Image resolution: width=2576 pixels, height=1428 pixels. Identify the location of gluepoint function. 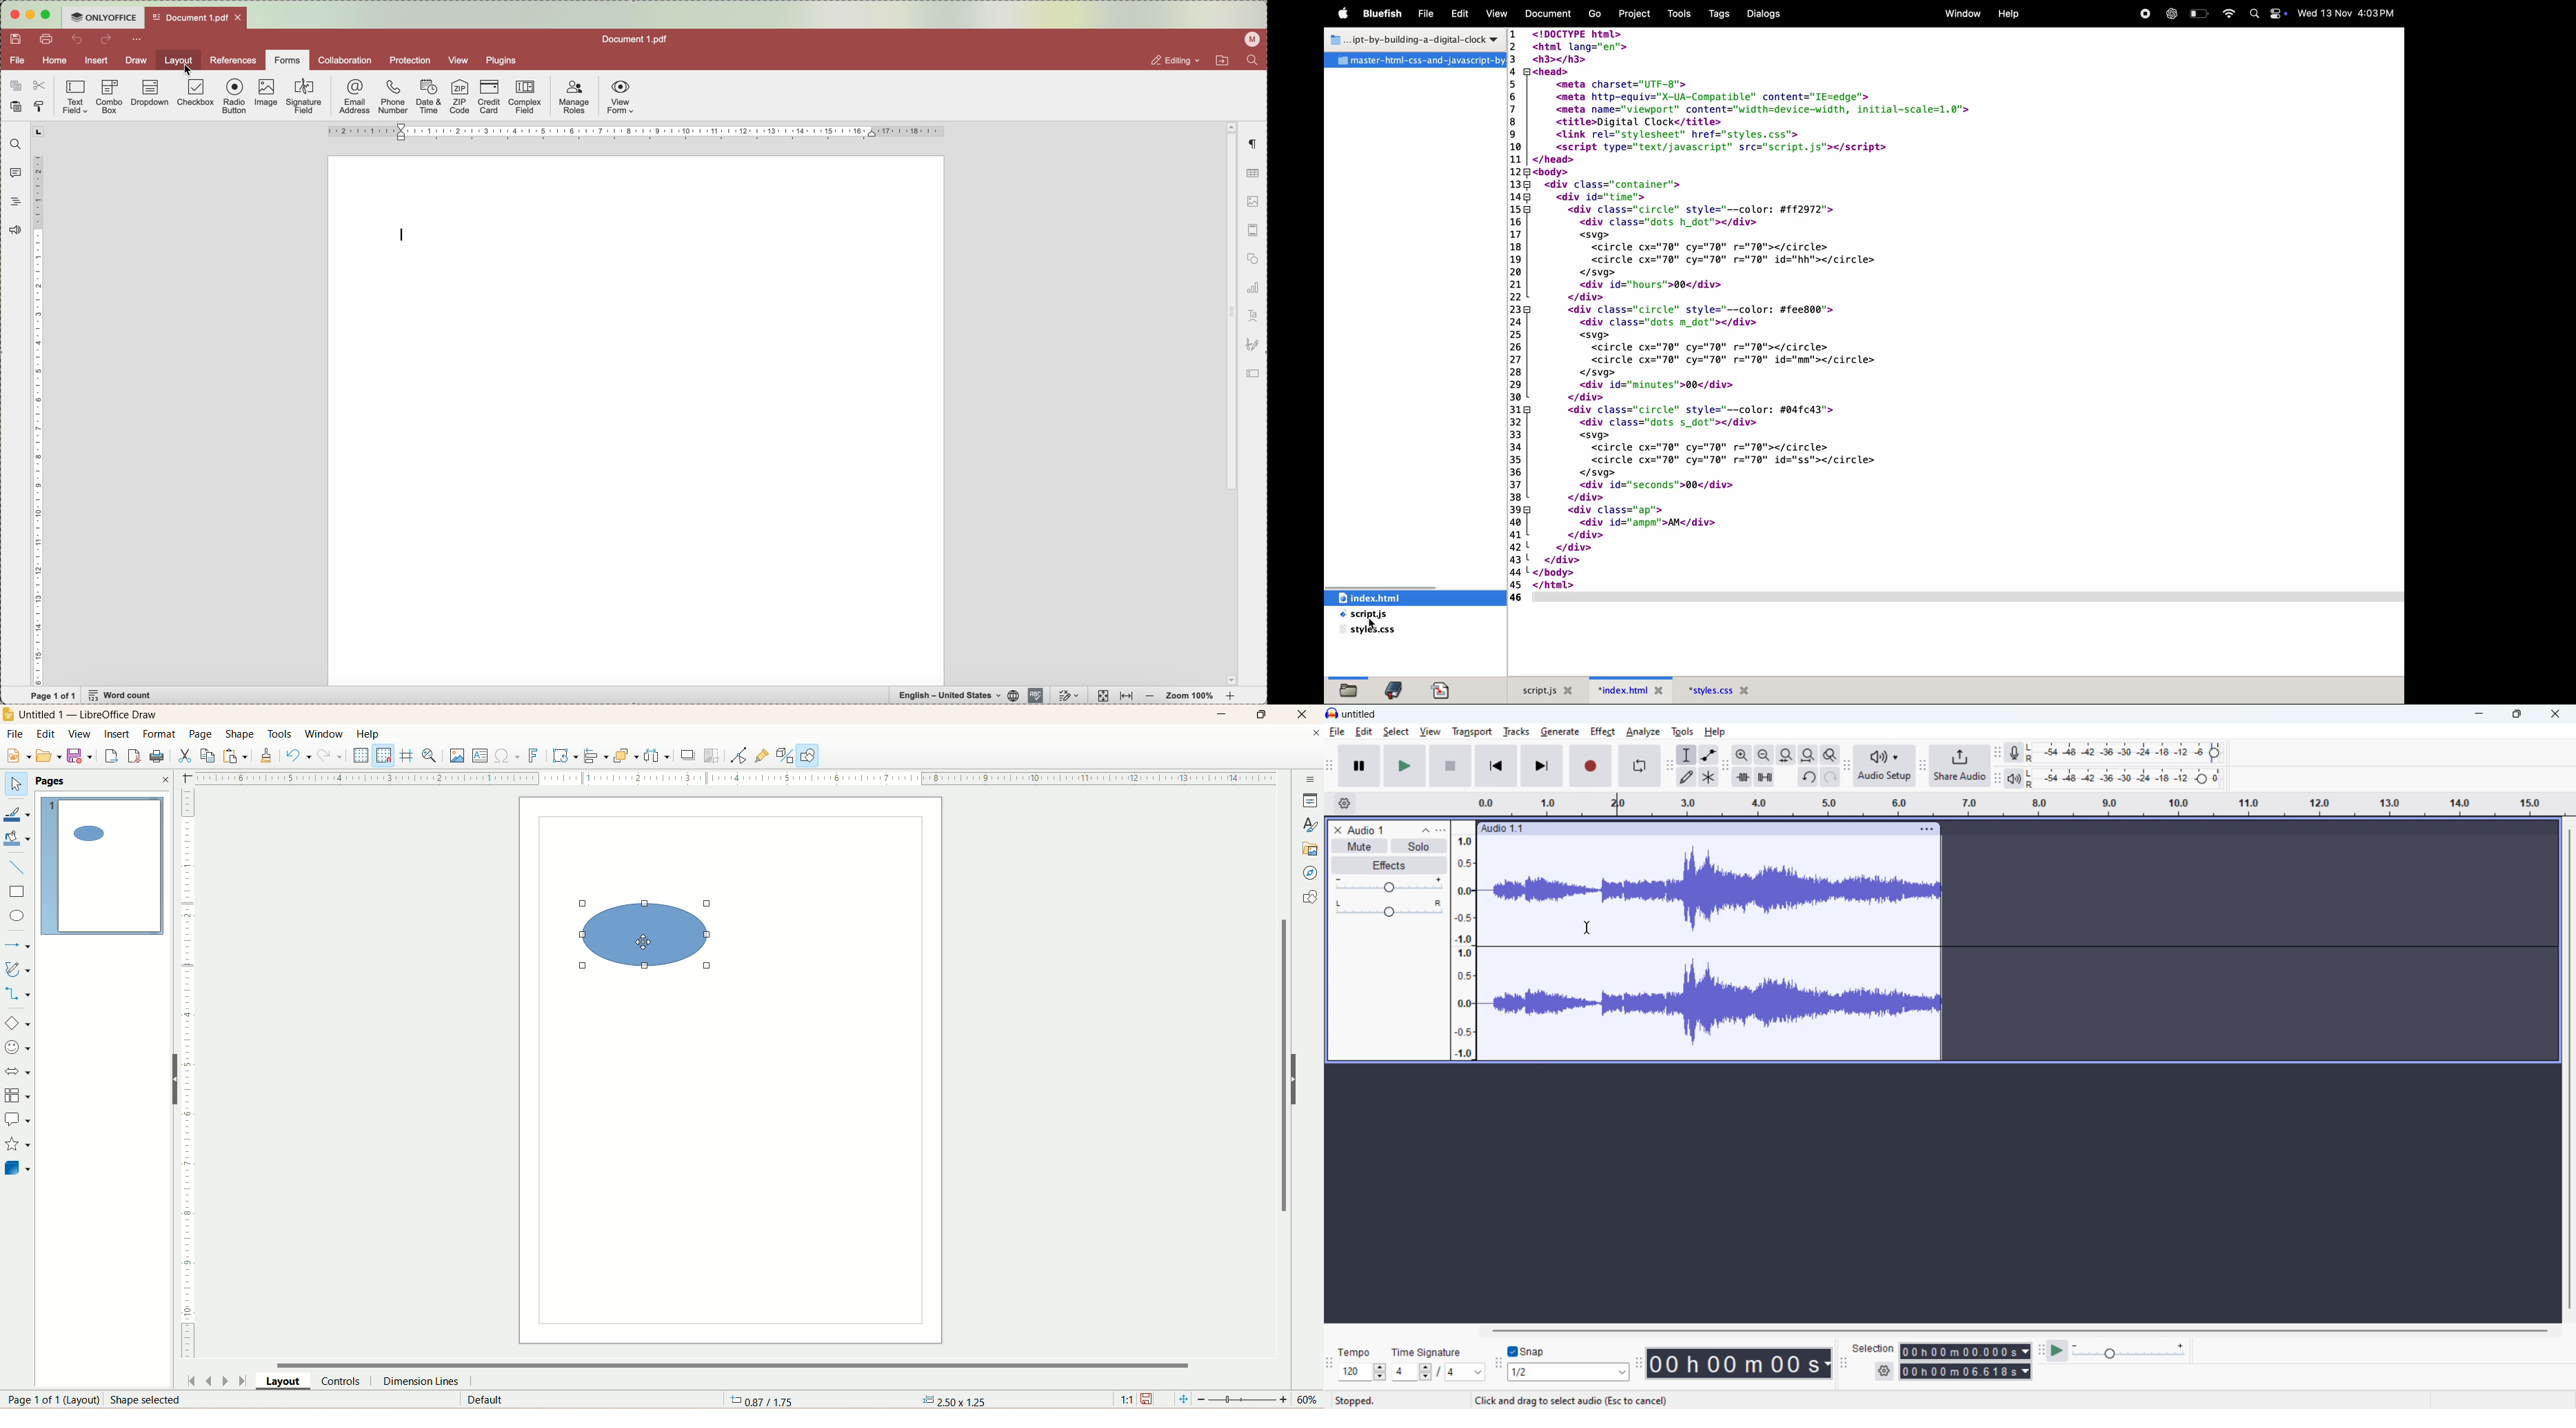
(764, 756).